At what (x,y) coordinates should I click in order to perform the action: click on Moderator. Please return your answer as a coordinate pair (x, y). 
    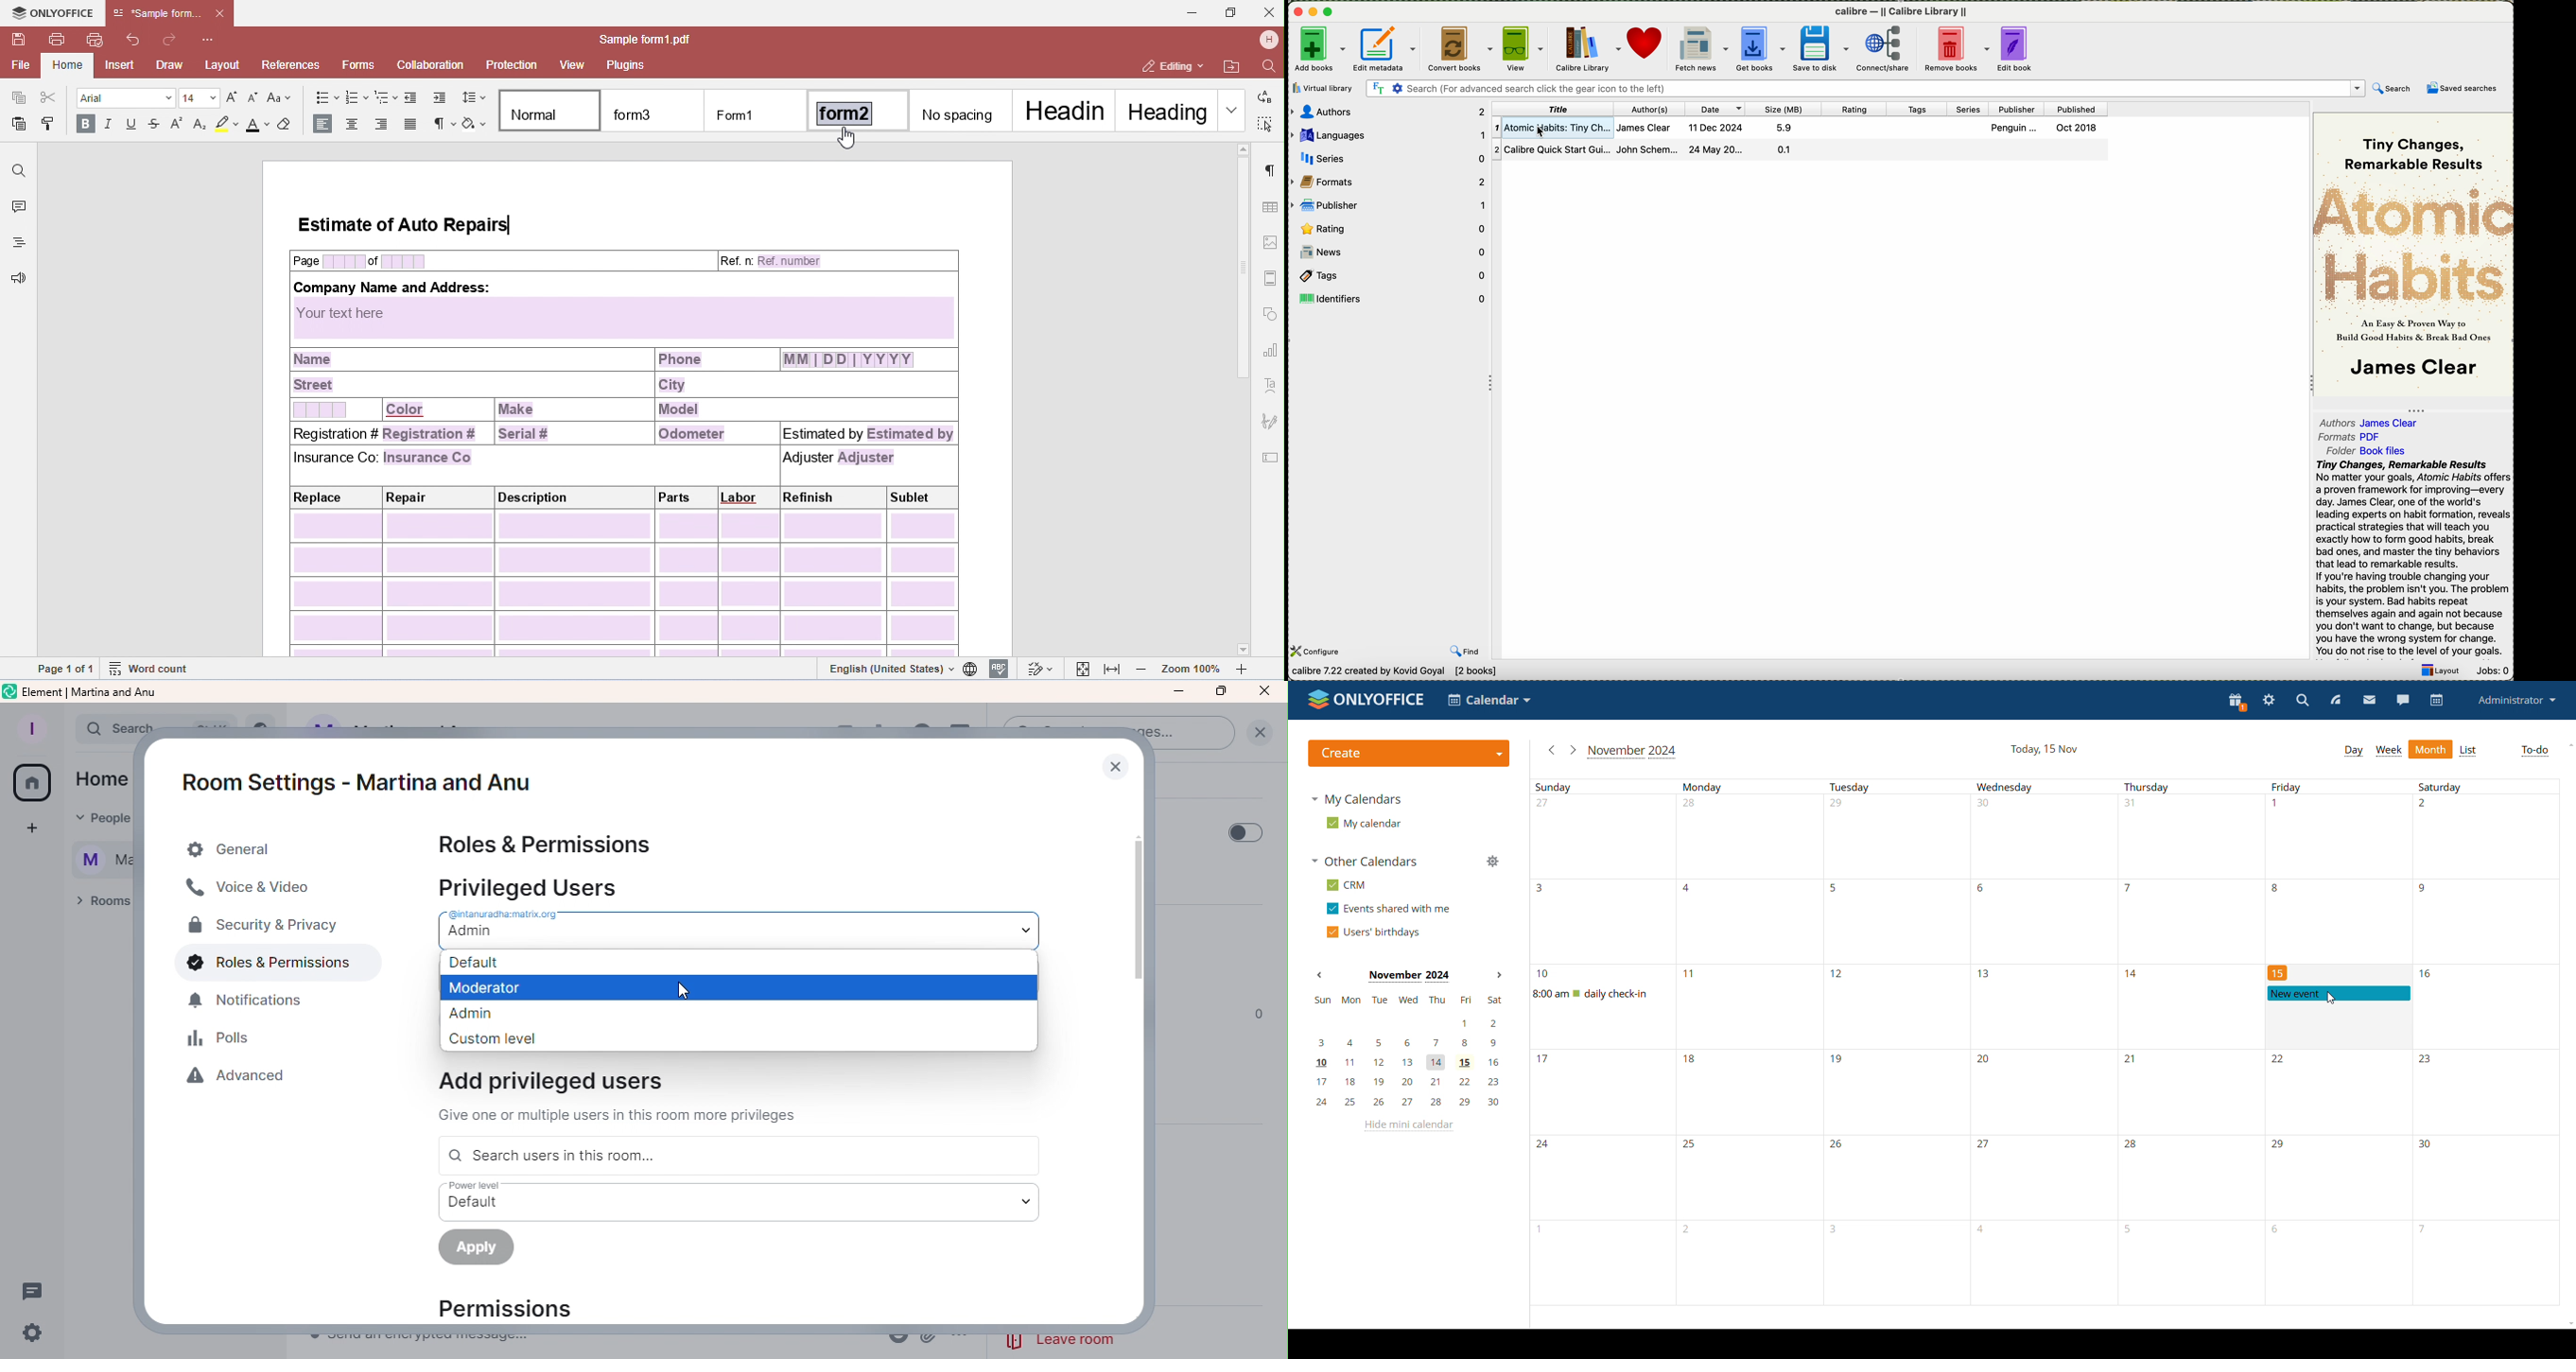
    Looking at the image, I should click on (737, 987).